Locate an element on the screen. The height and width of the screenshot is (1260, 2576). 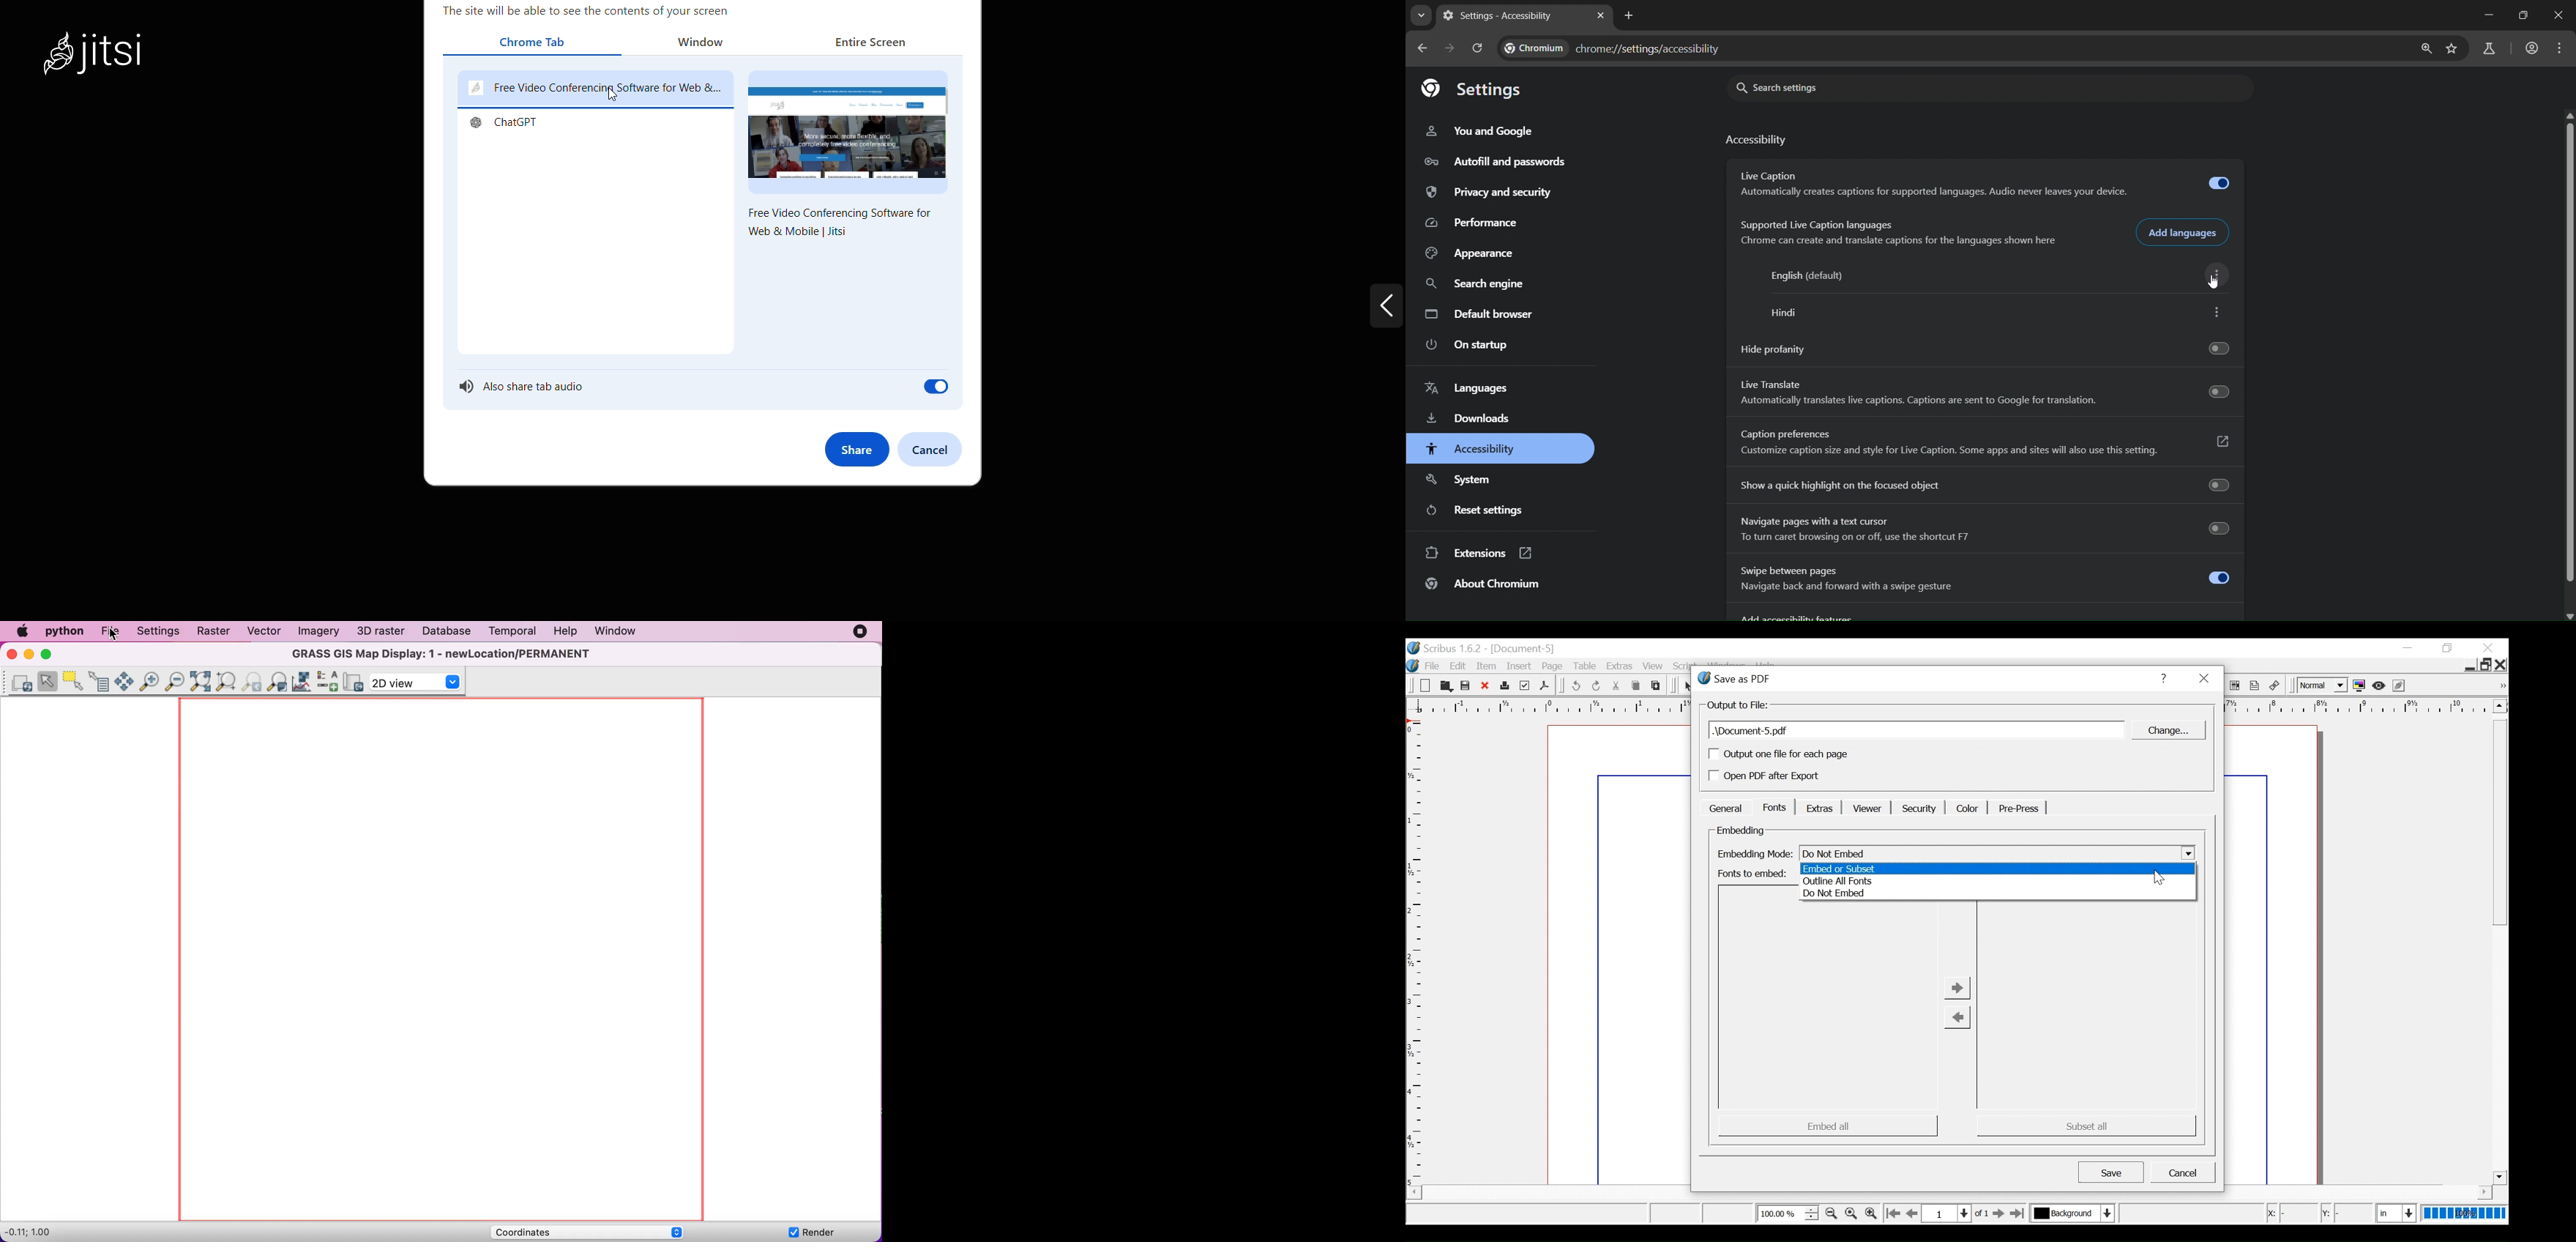
Go to the next page is located at coordinates (2000, 1214).